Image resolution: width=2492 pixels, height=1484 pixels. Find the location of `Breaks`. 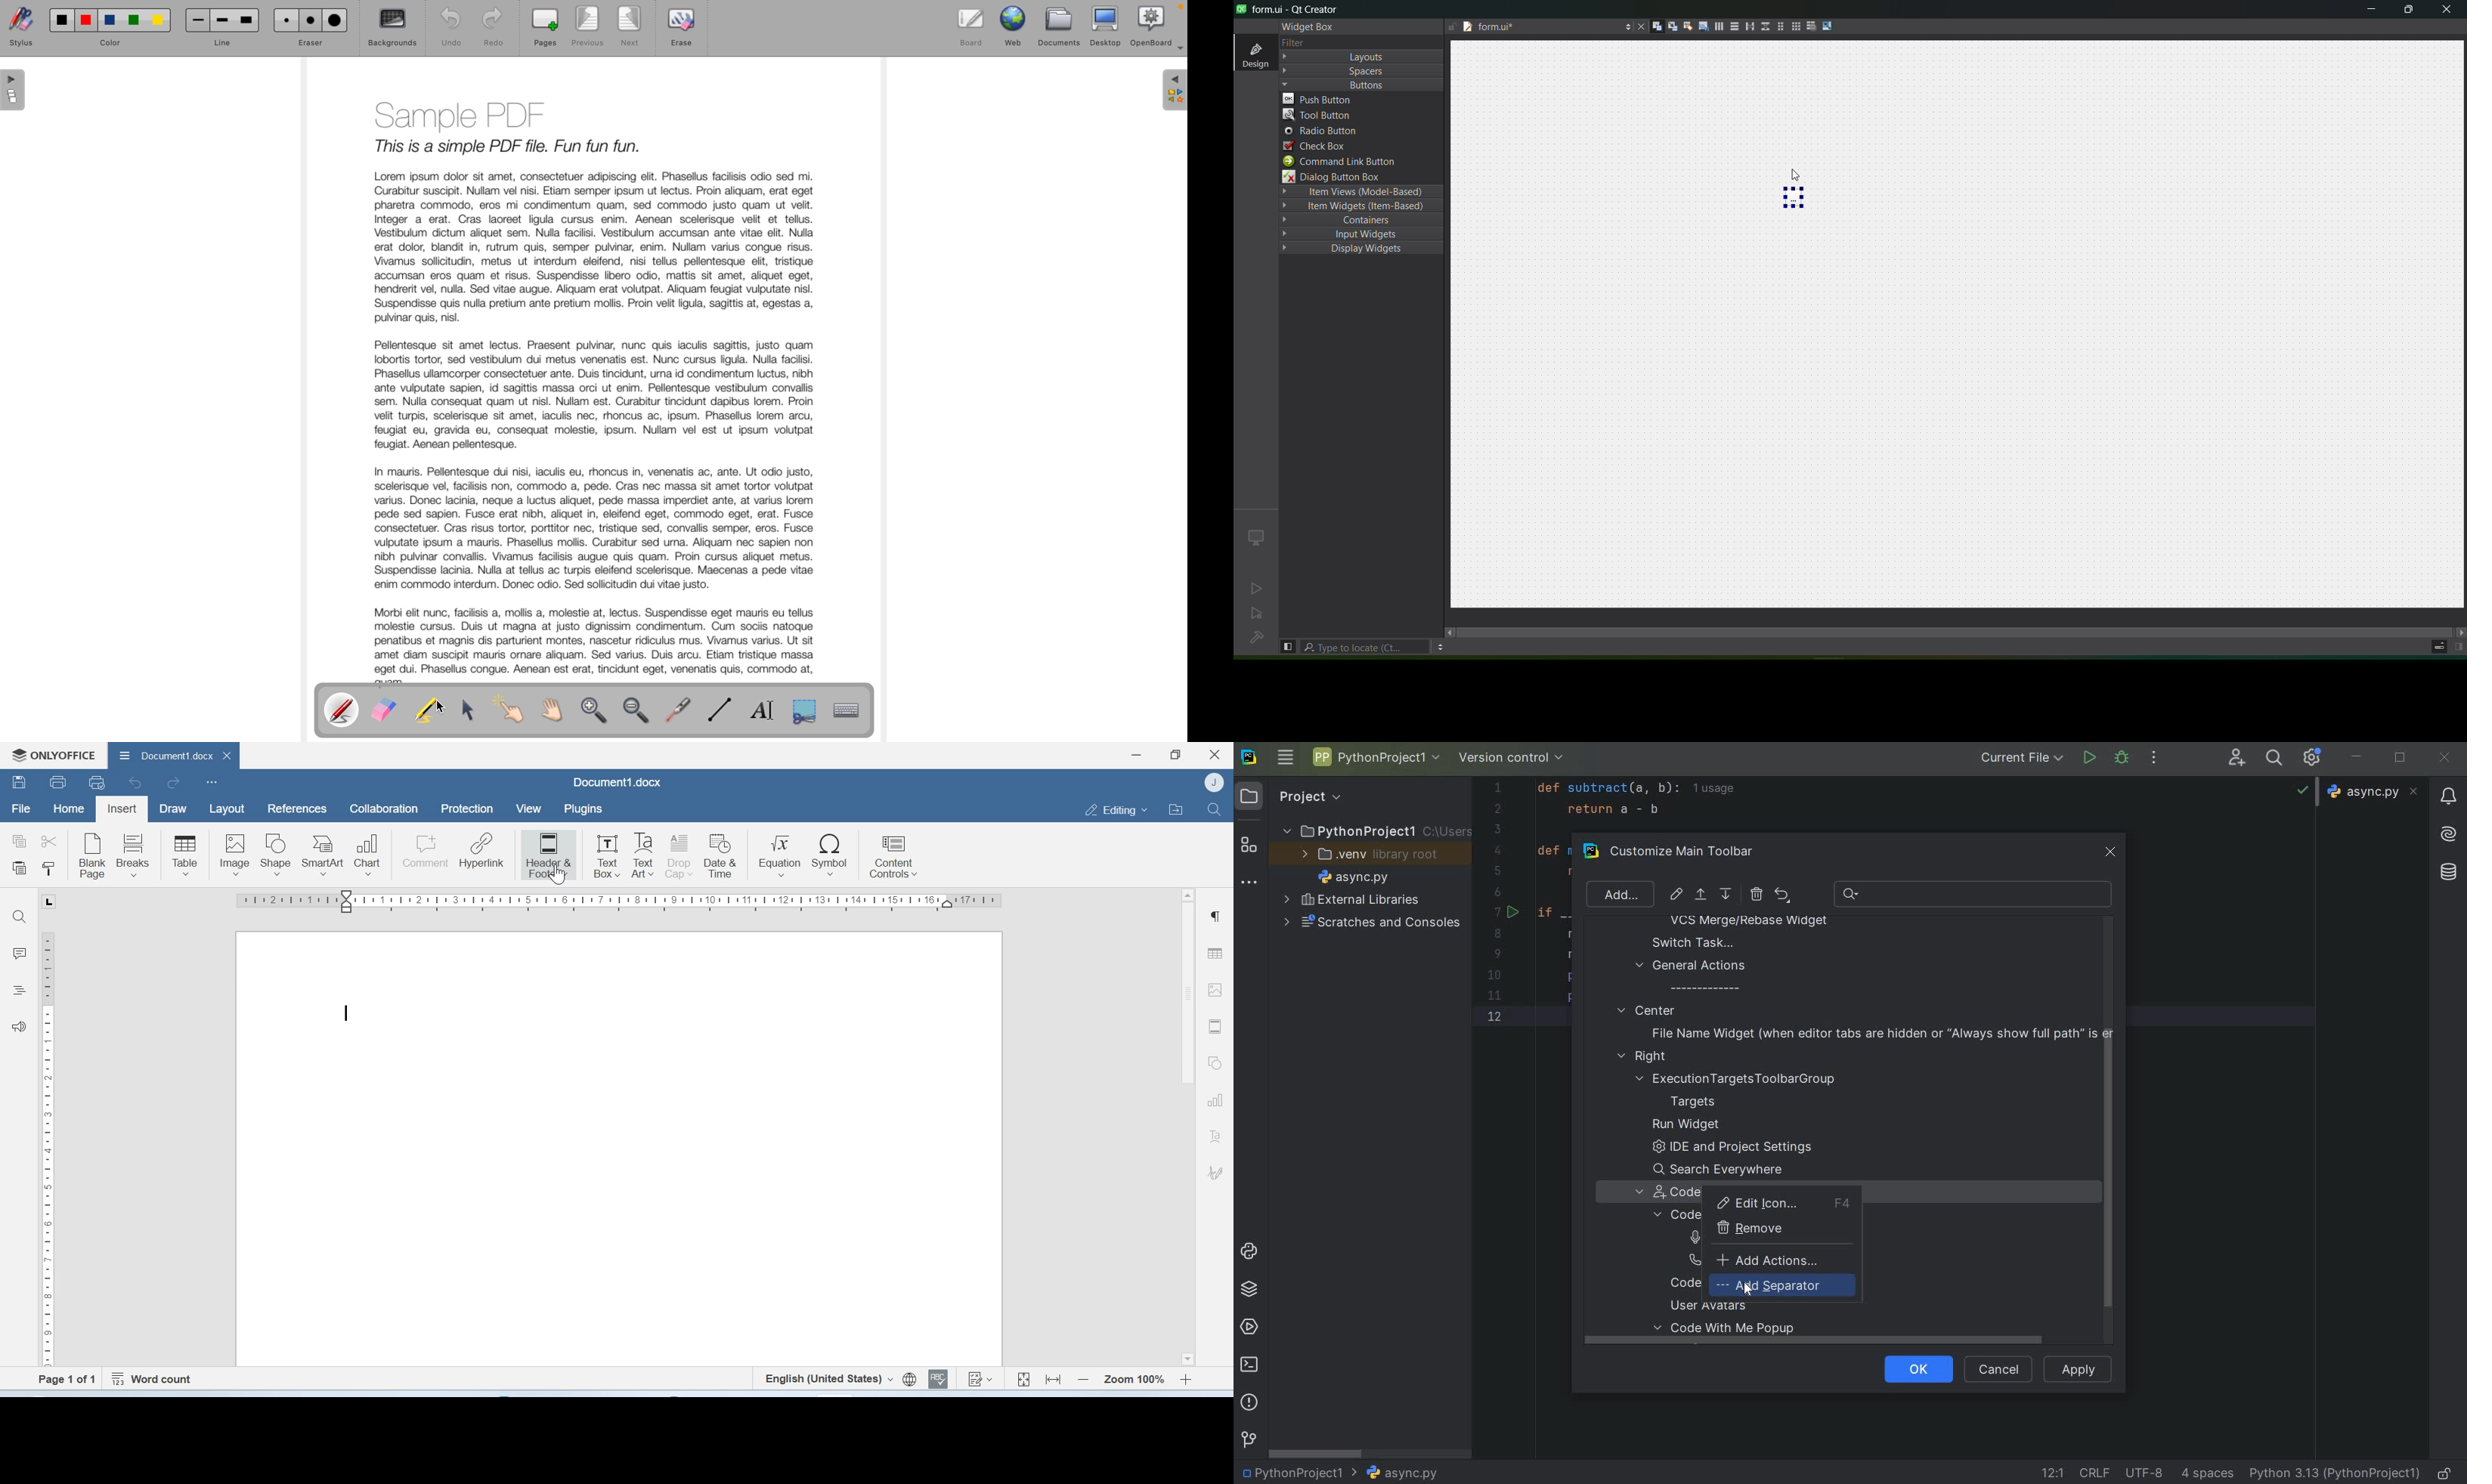

Breaks is located at coordinates (137, 854).